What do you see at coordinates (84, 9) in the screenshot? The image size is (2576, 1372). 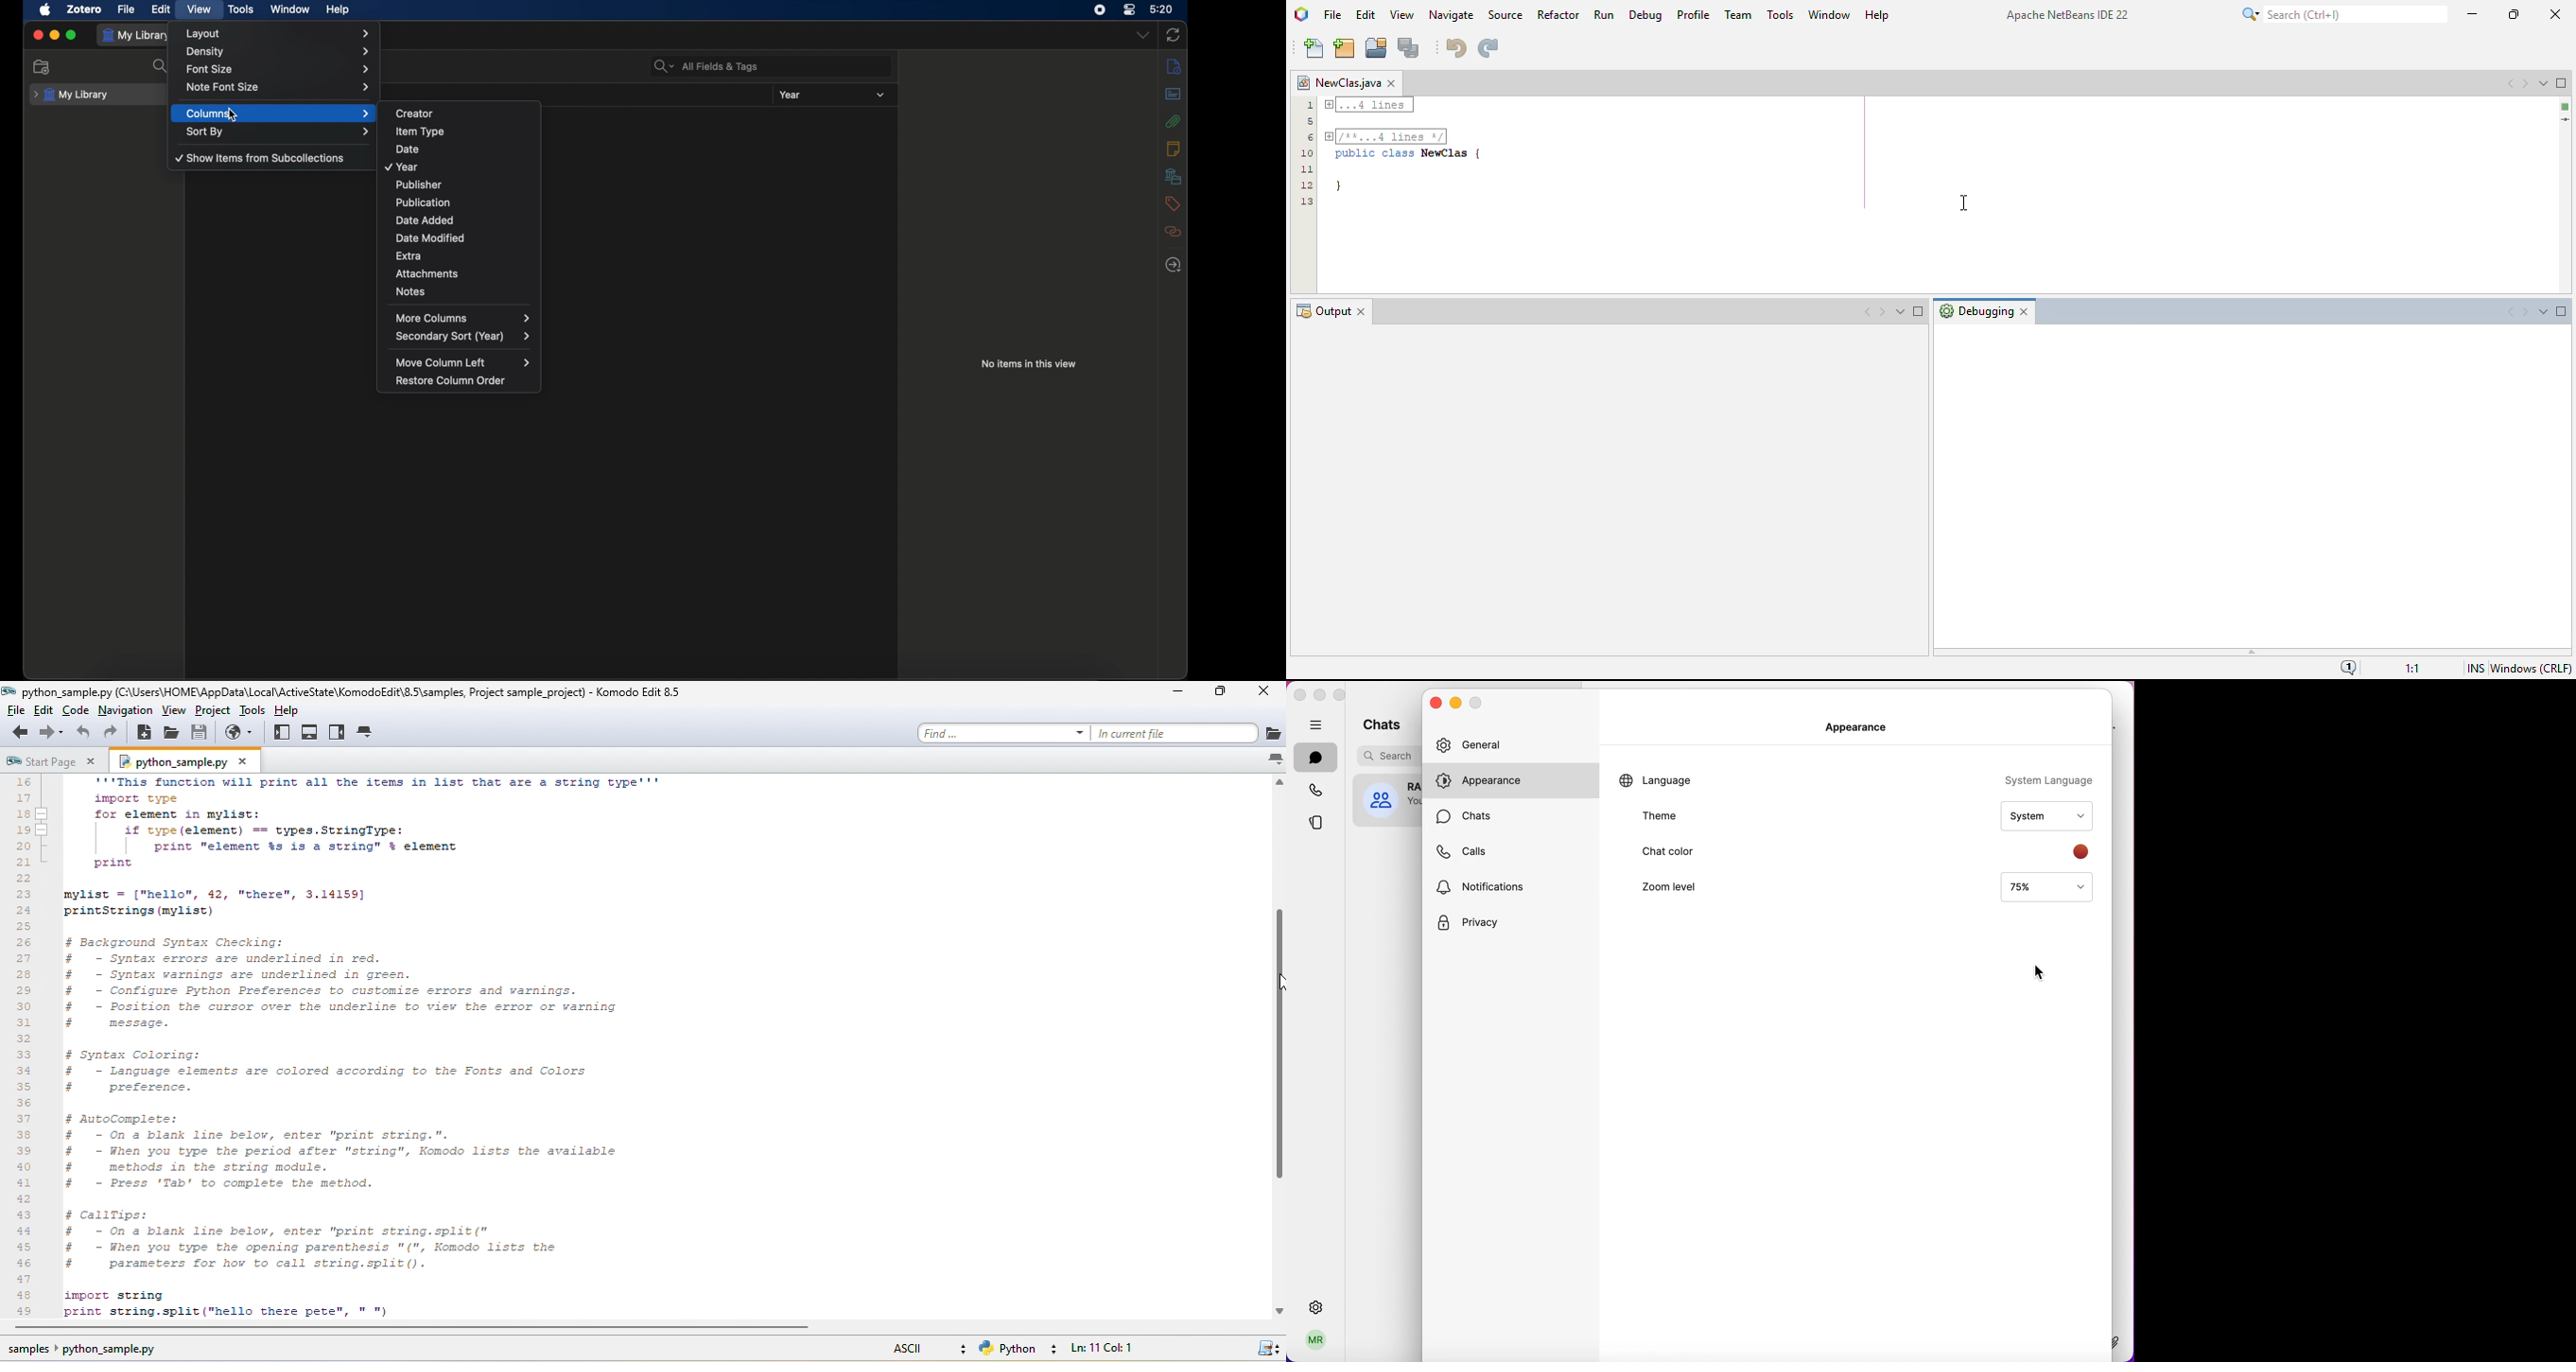 I see `zotero` at bounding box center [84, 9].